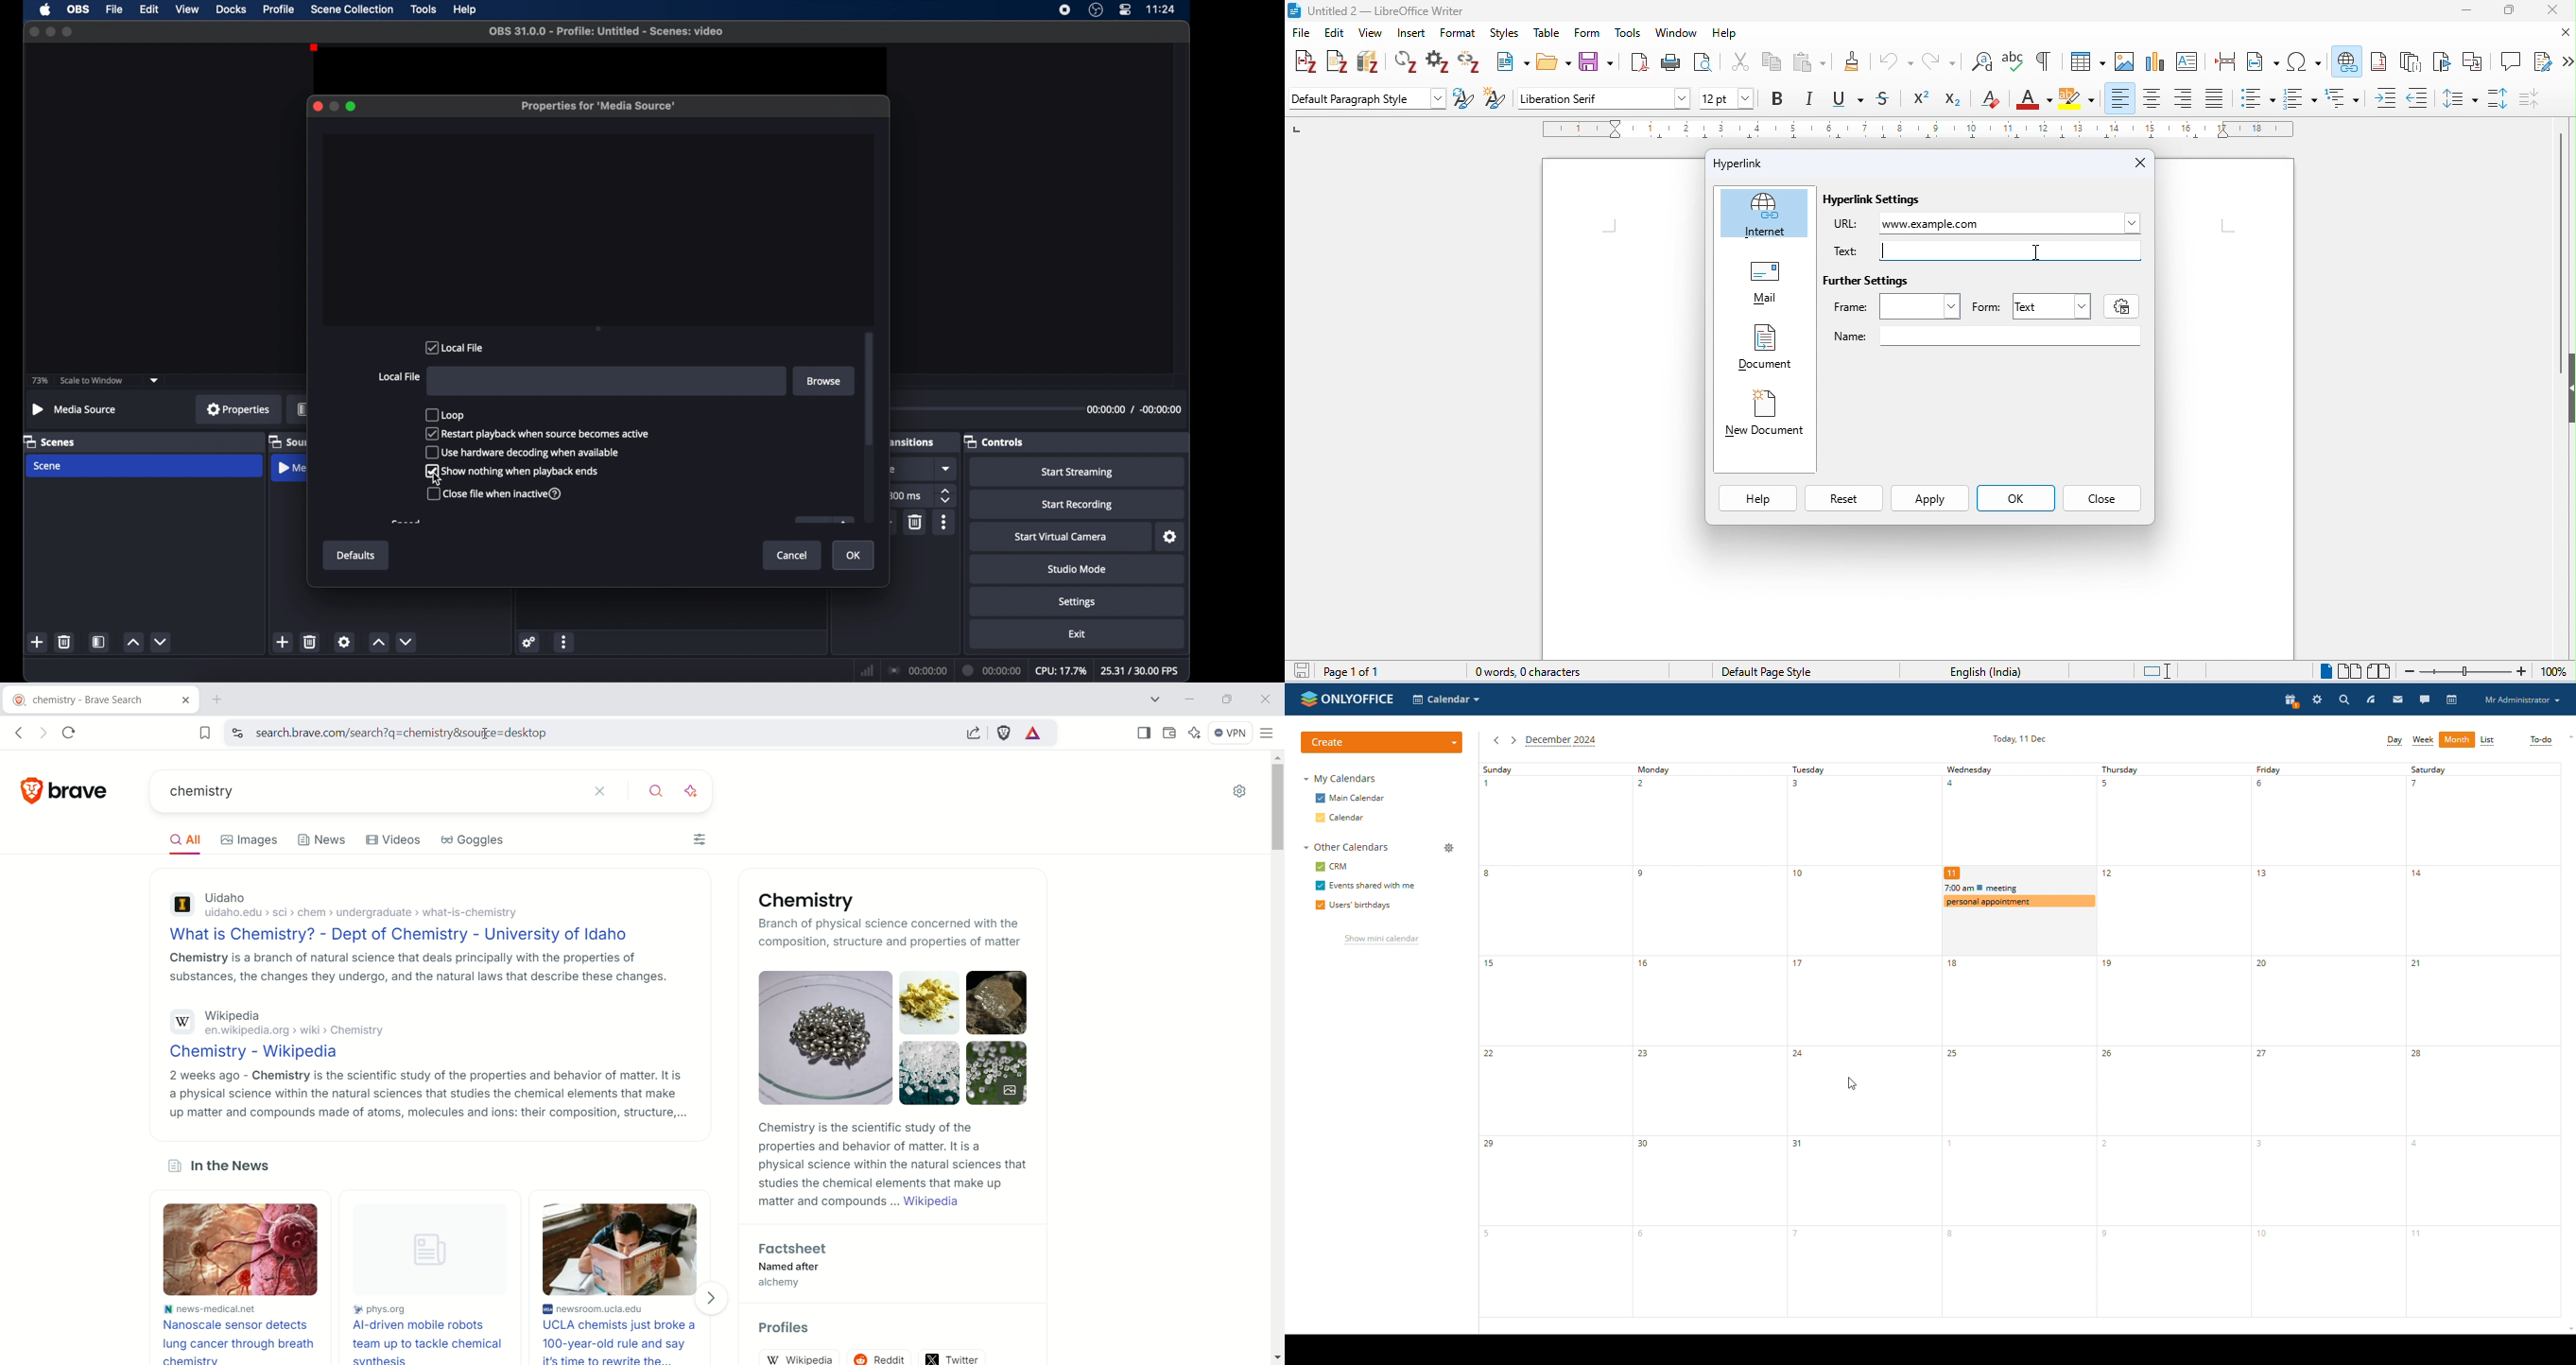 The image size is (2576, 1372). Describe the element at coordinates (1604, 99) in the screenshot. I see `font style` at that location.